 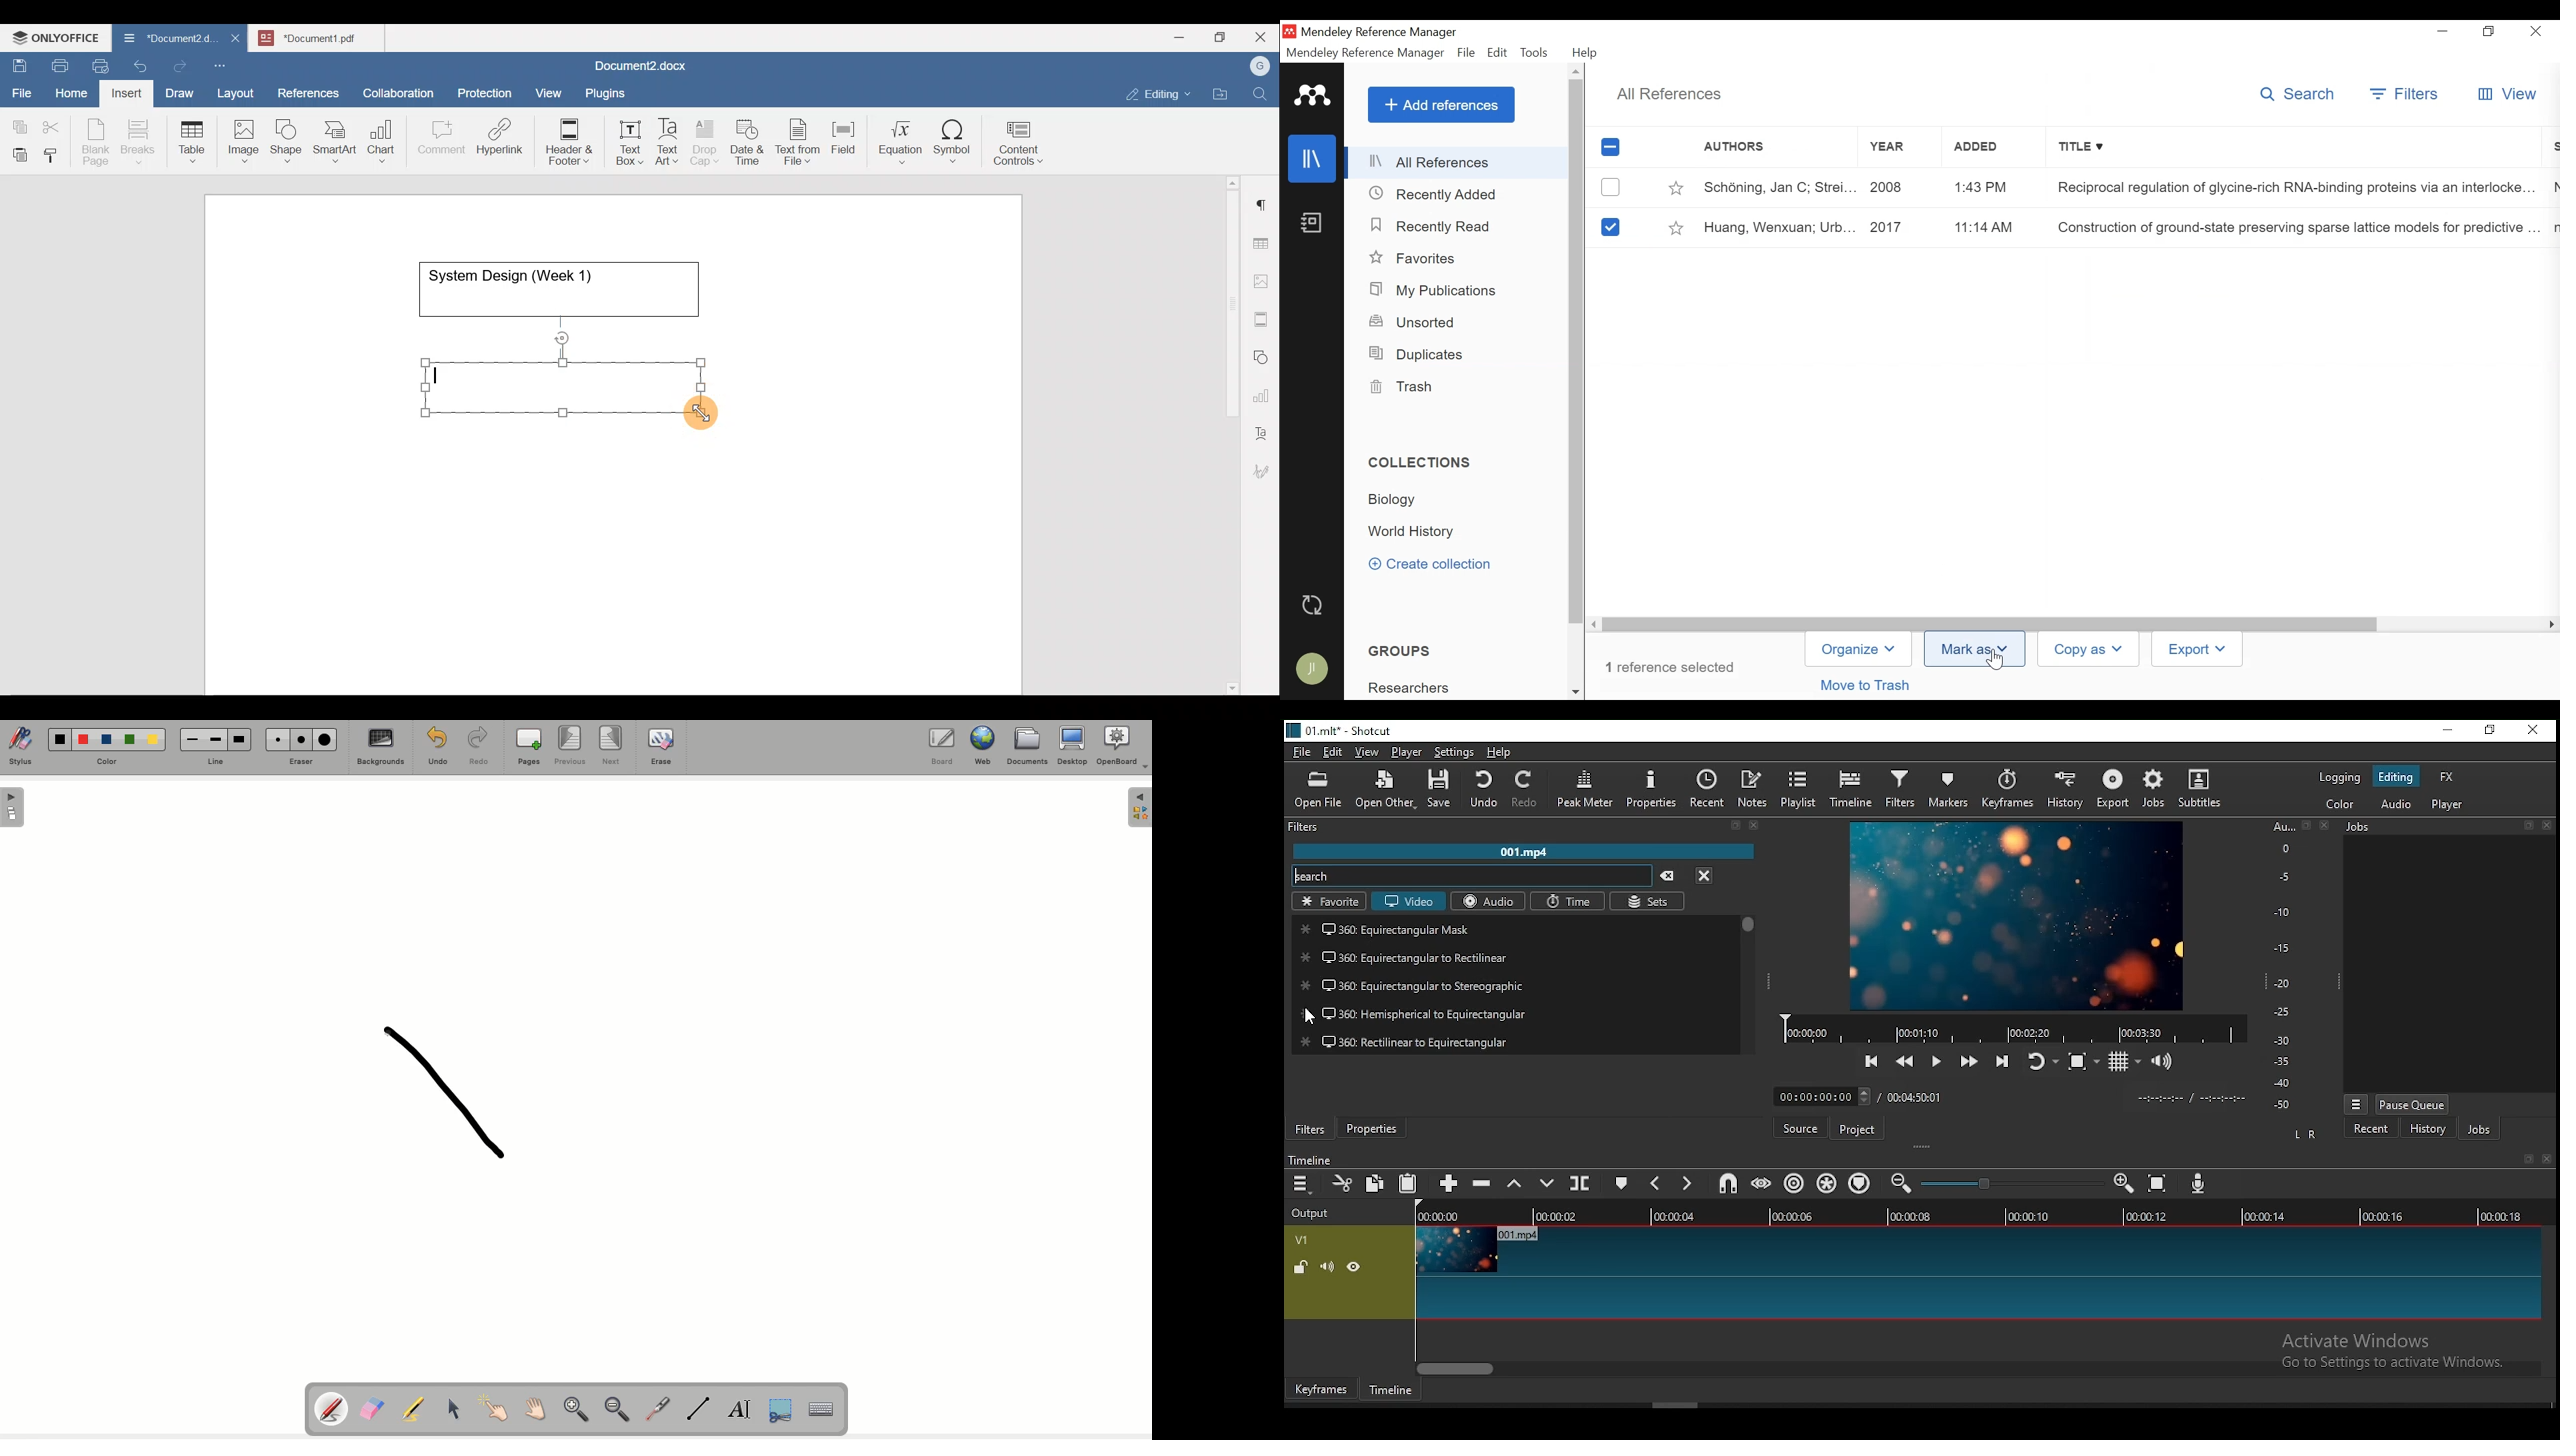 I want to click on View, so click(x=2507, y=95).